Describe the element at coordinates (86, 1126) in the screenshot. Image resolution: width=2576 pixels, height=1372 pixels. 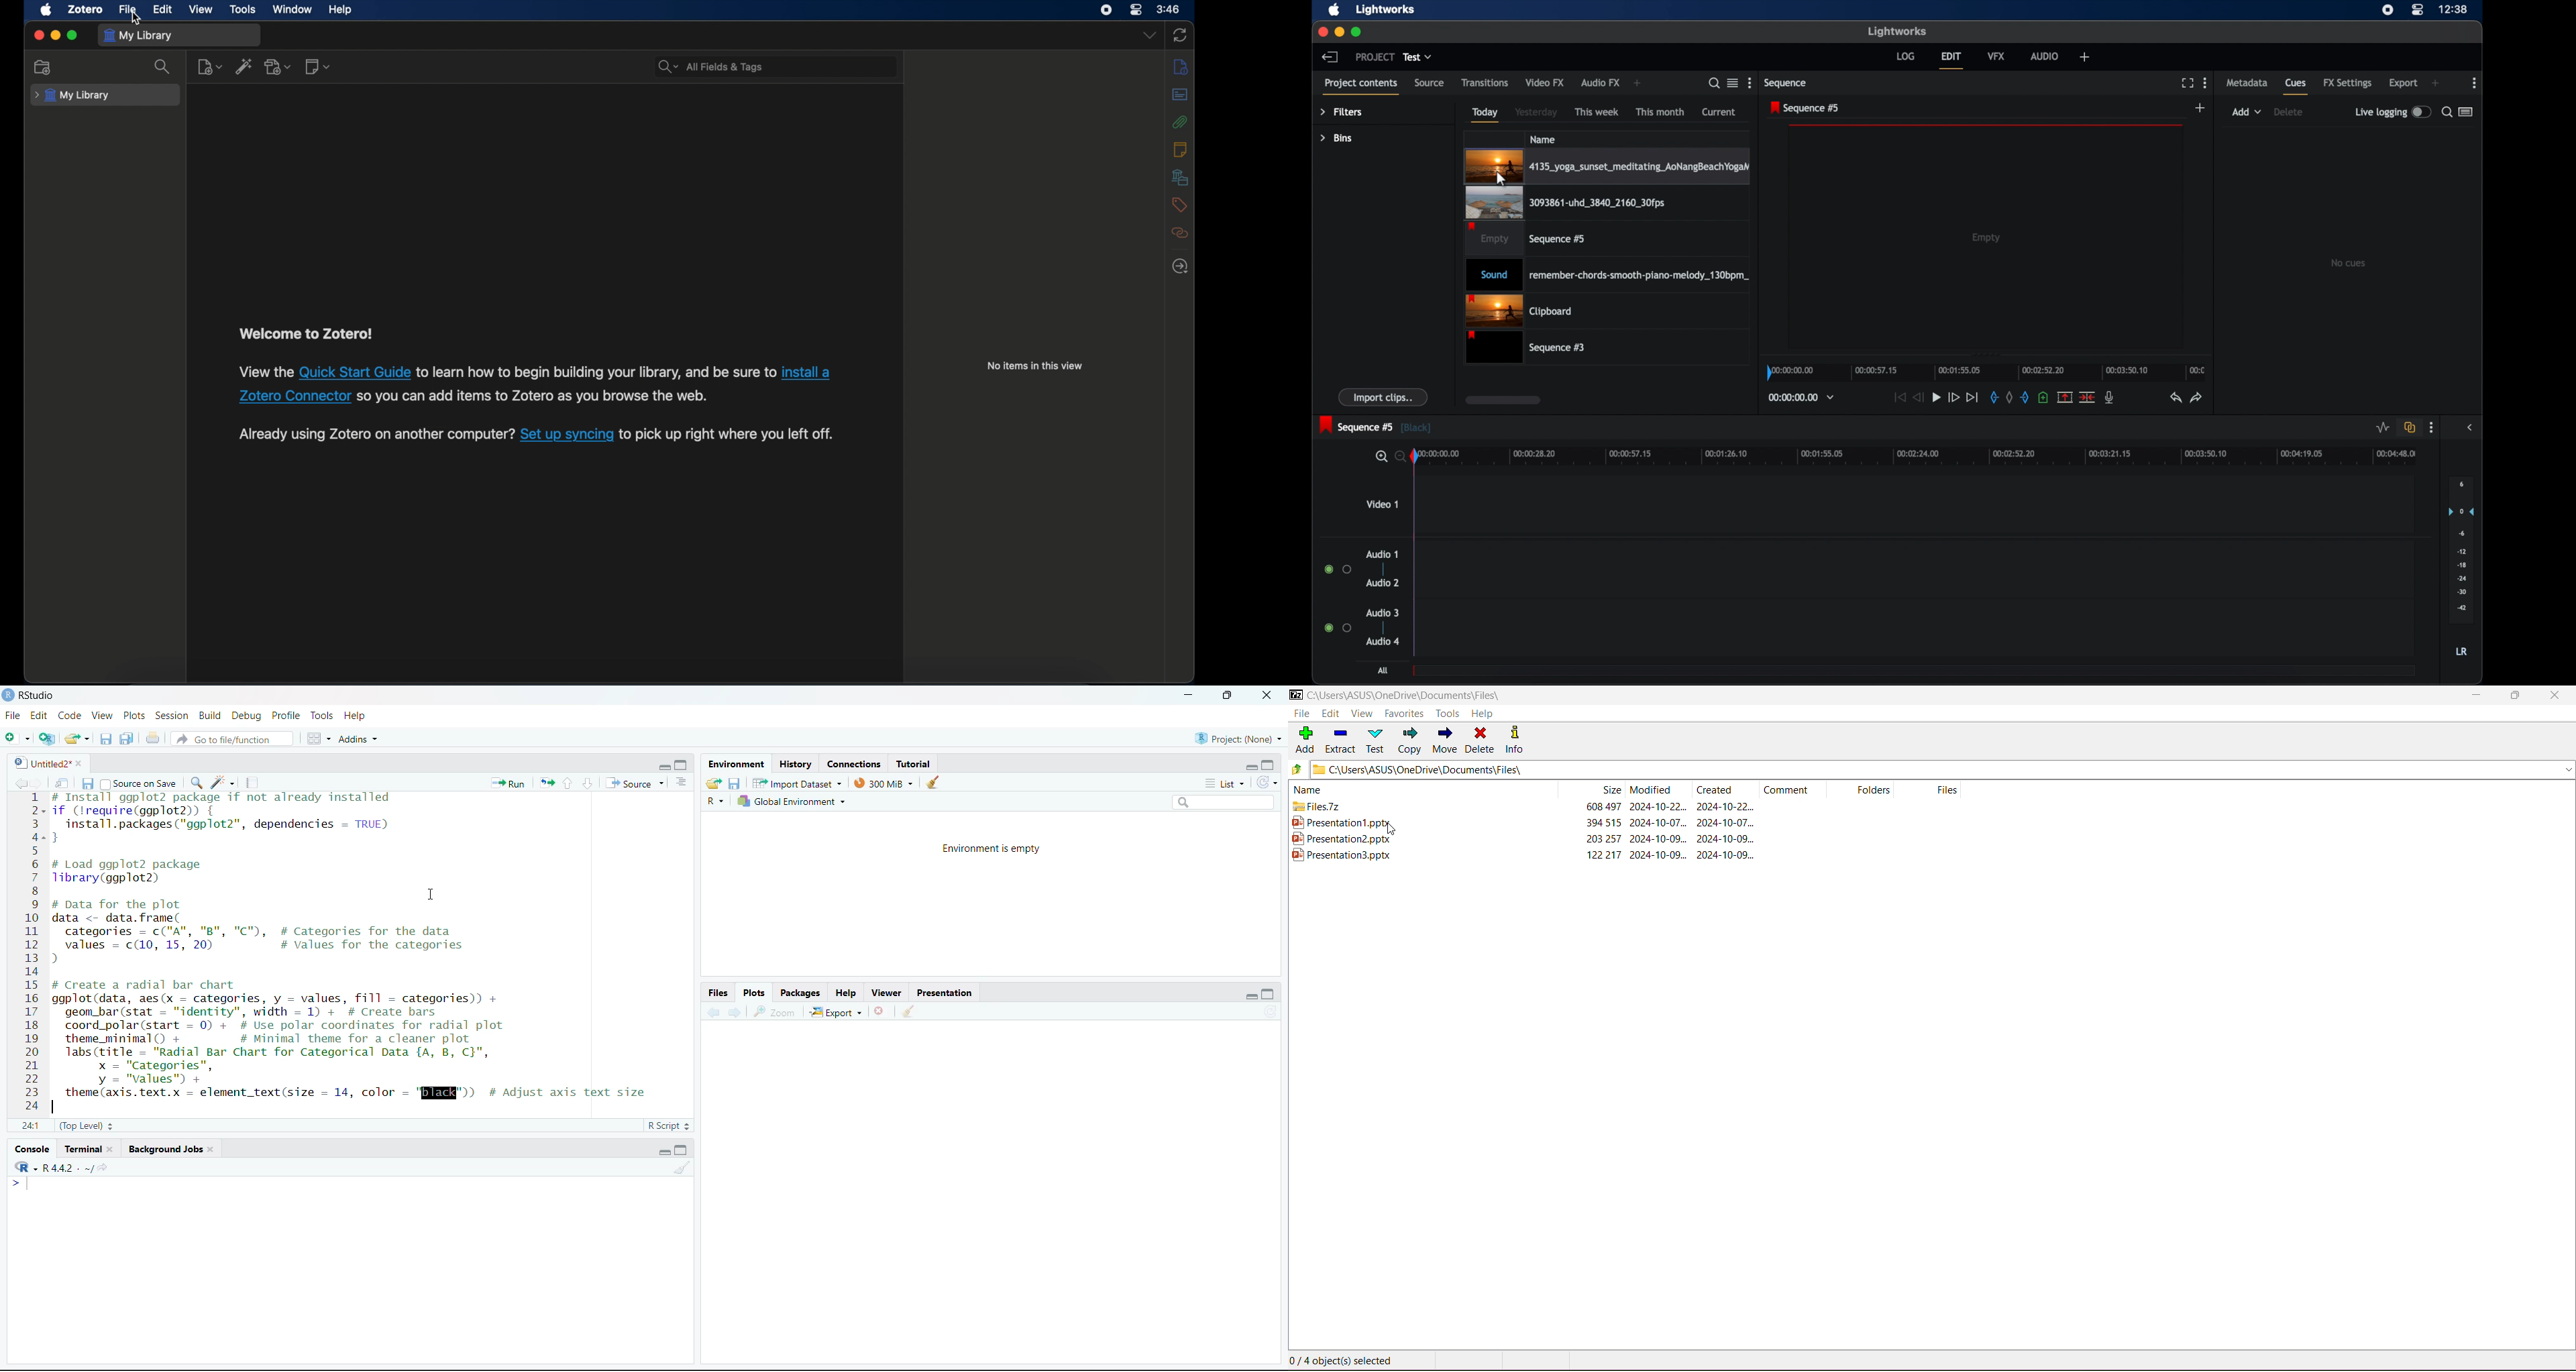
I see `(Top Level) ` at that location.